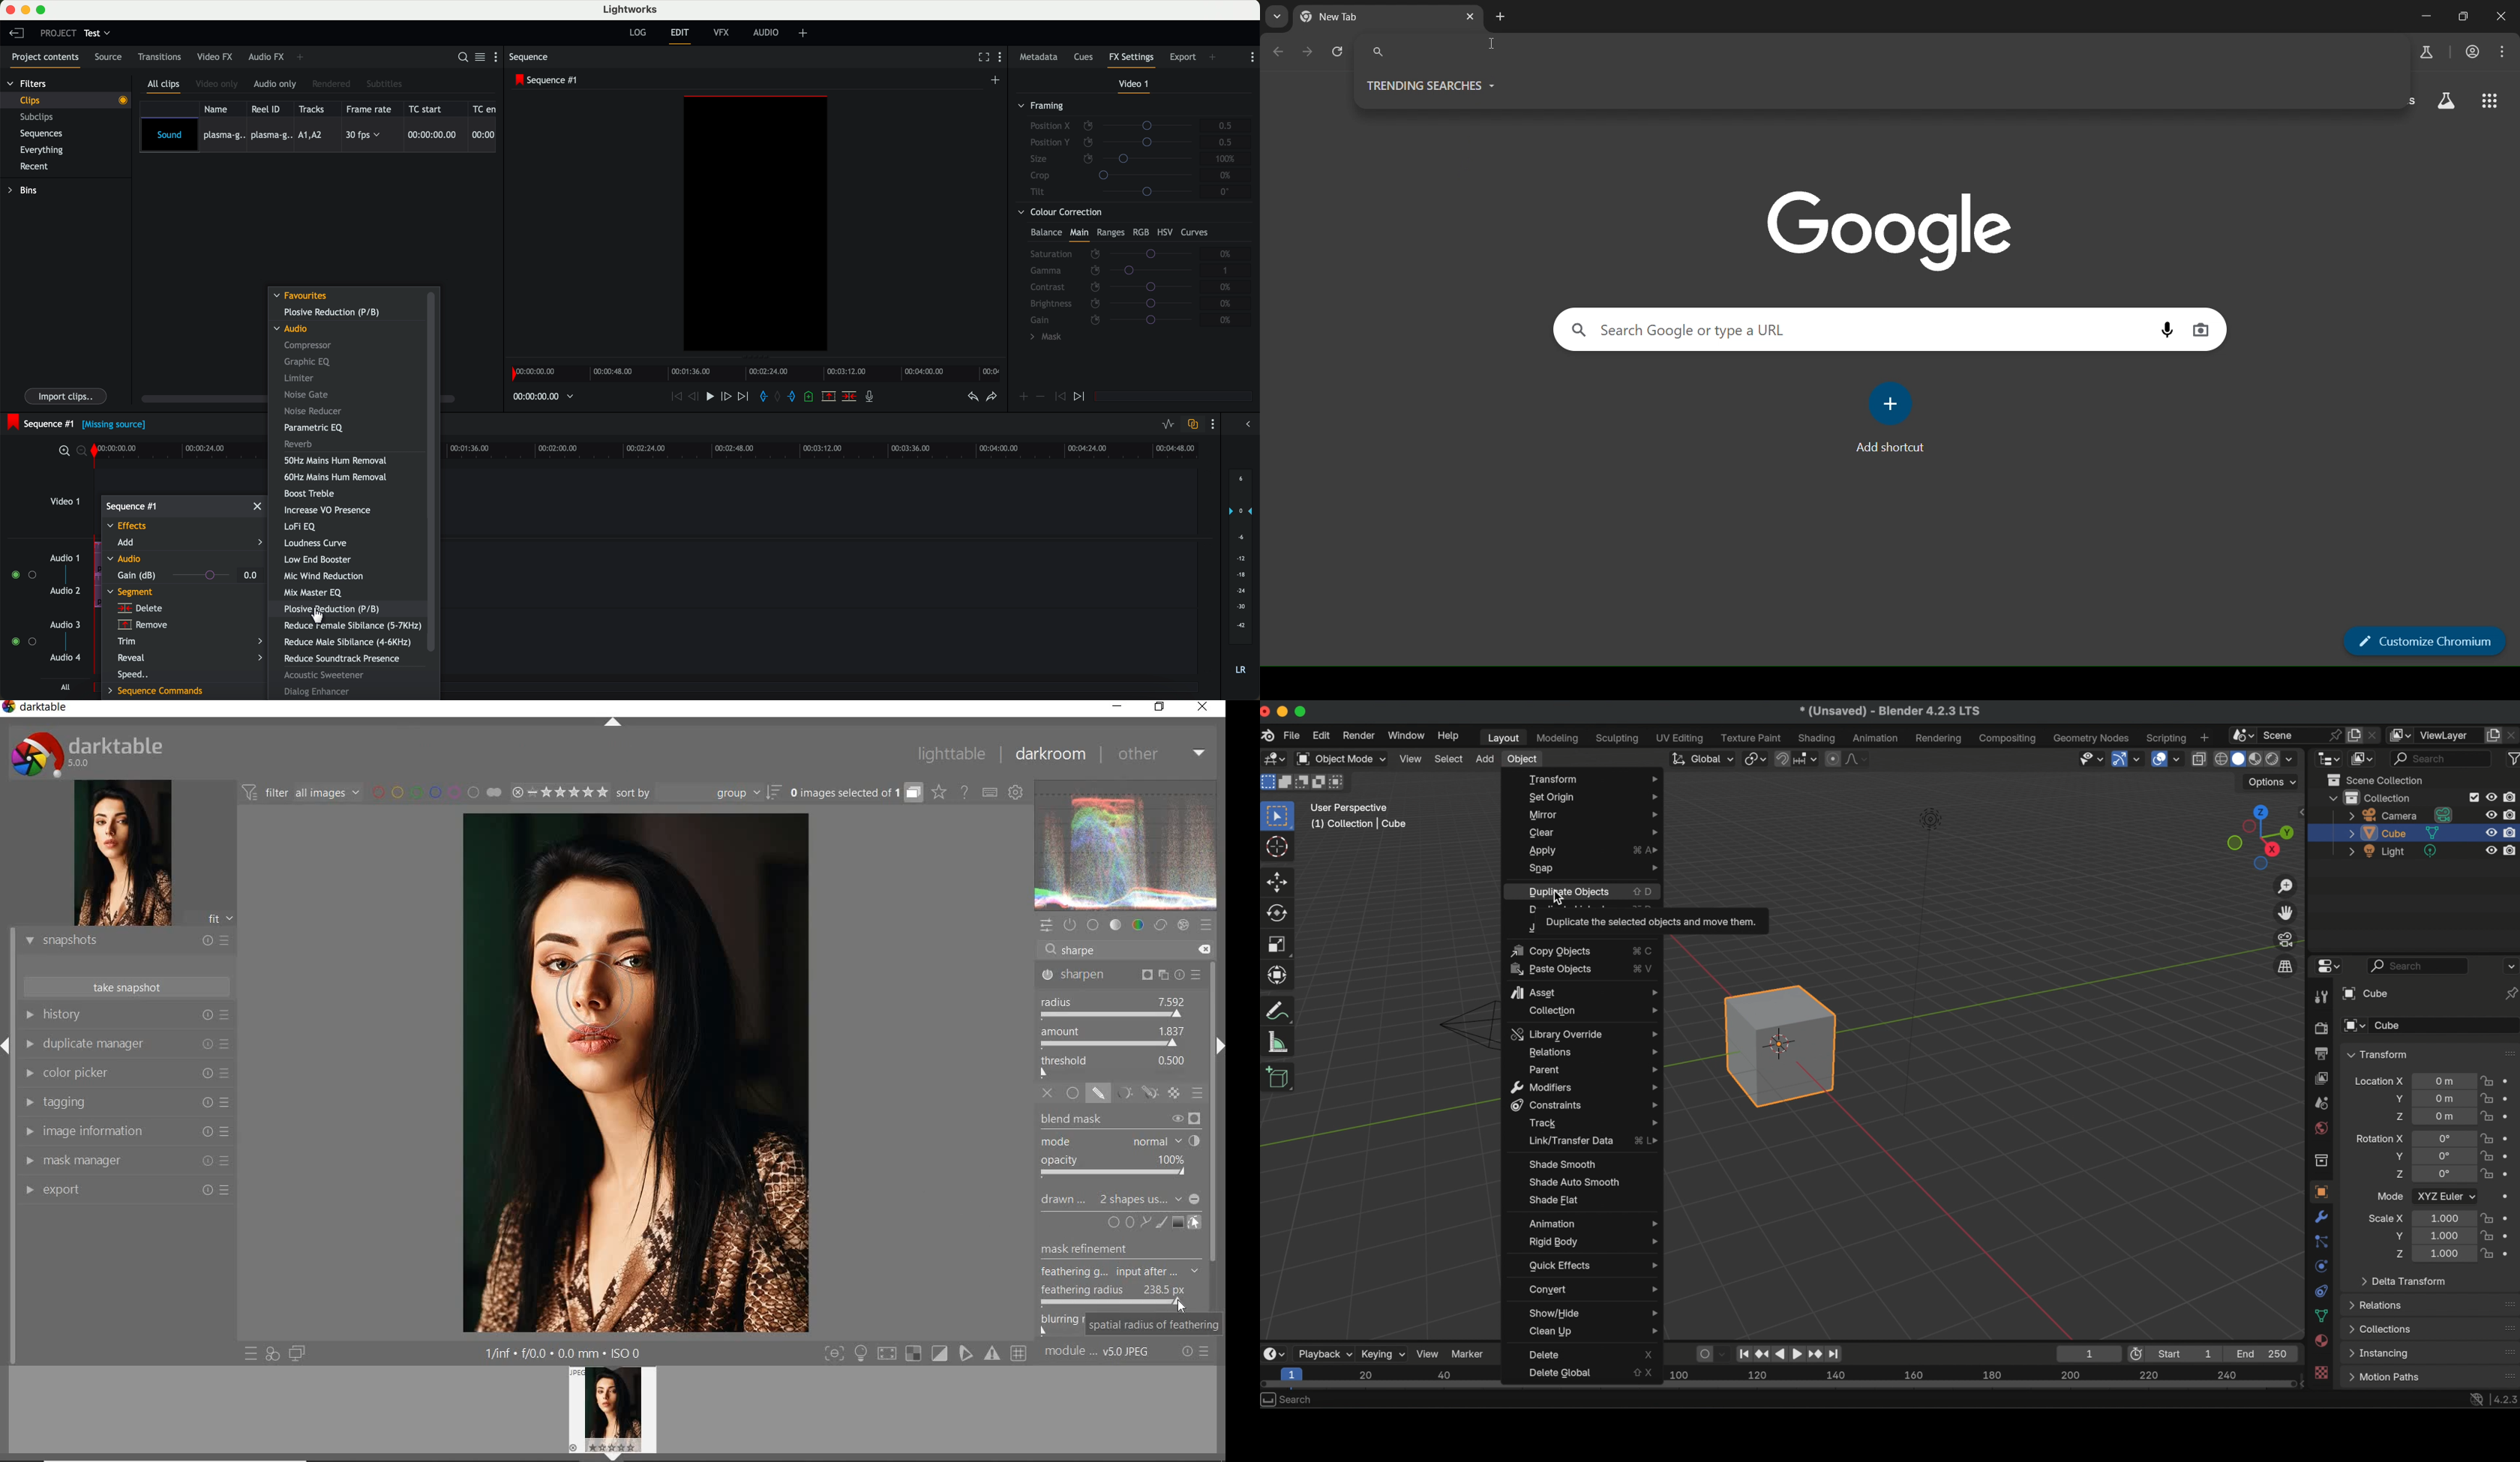  Describe the element at coordinates (994, 1356) in the screenshot. I see `sign ` at that location.